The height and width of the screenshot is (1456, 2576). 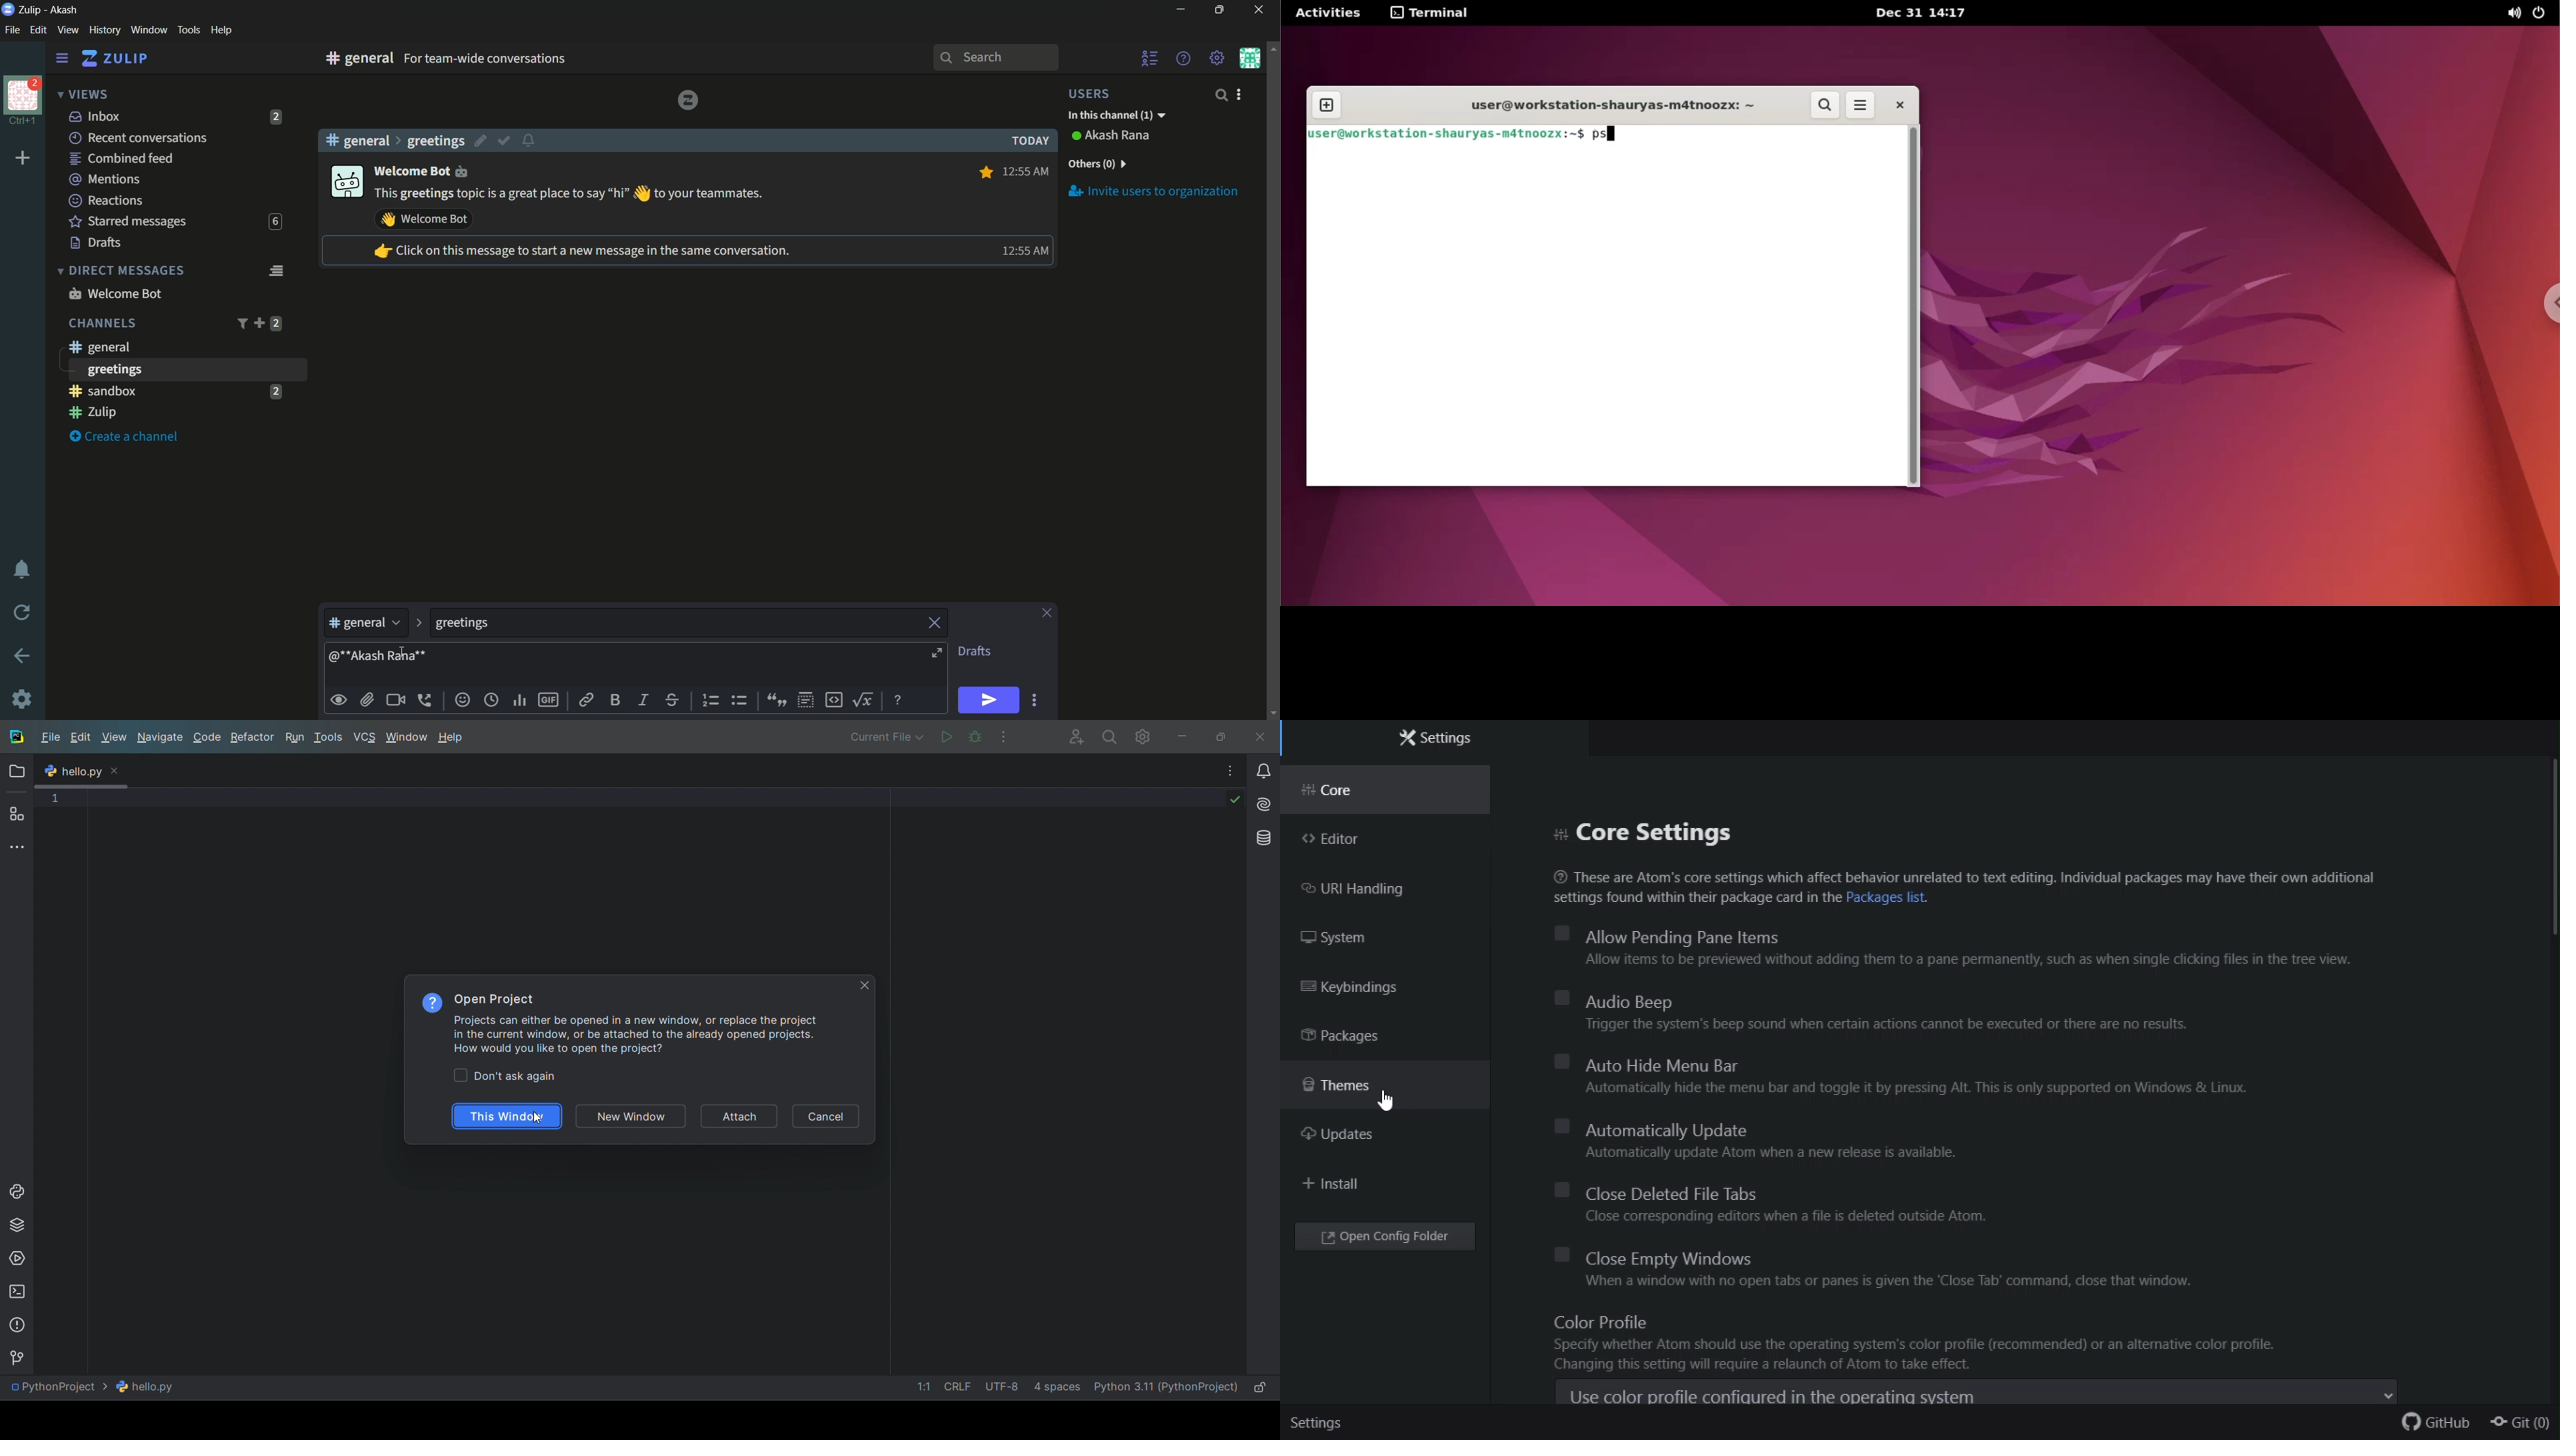 I want to click on combined feed, so click(x=121, y=159).